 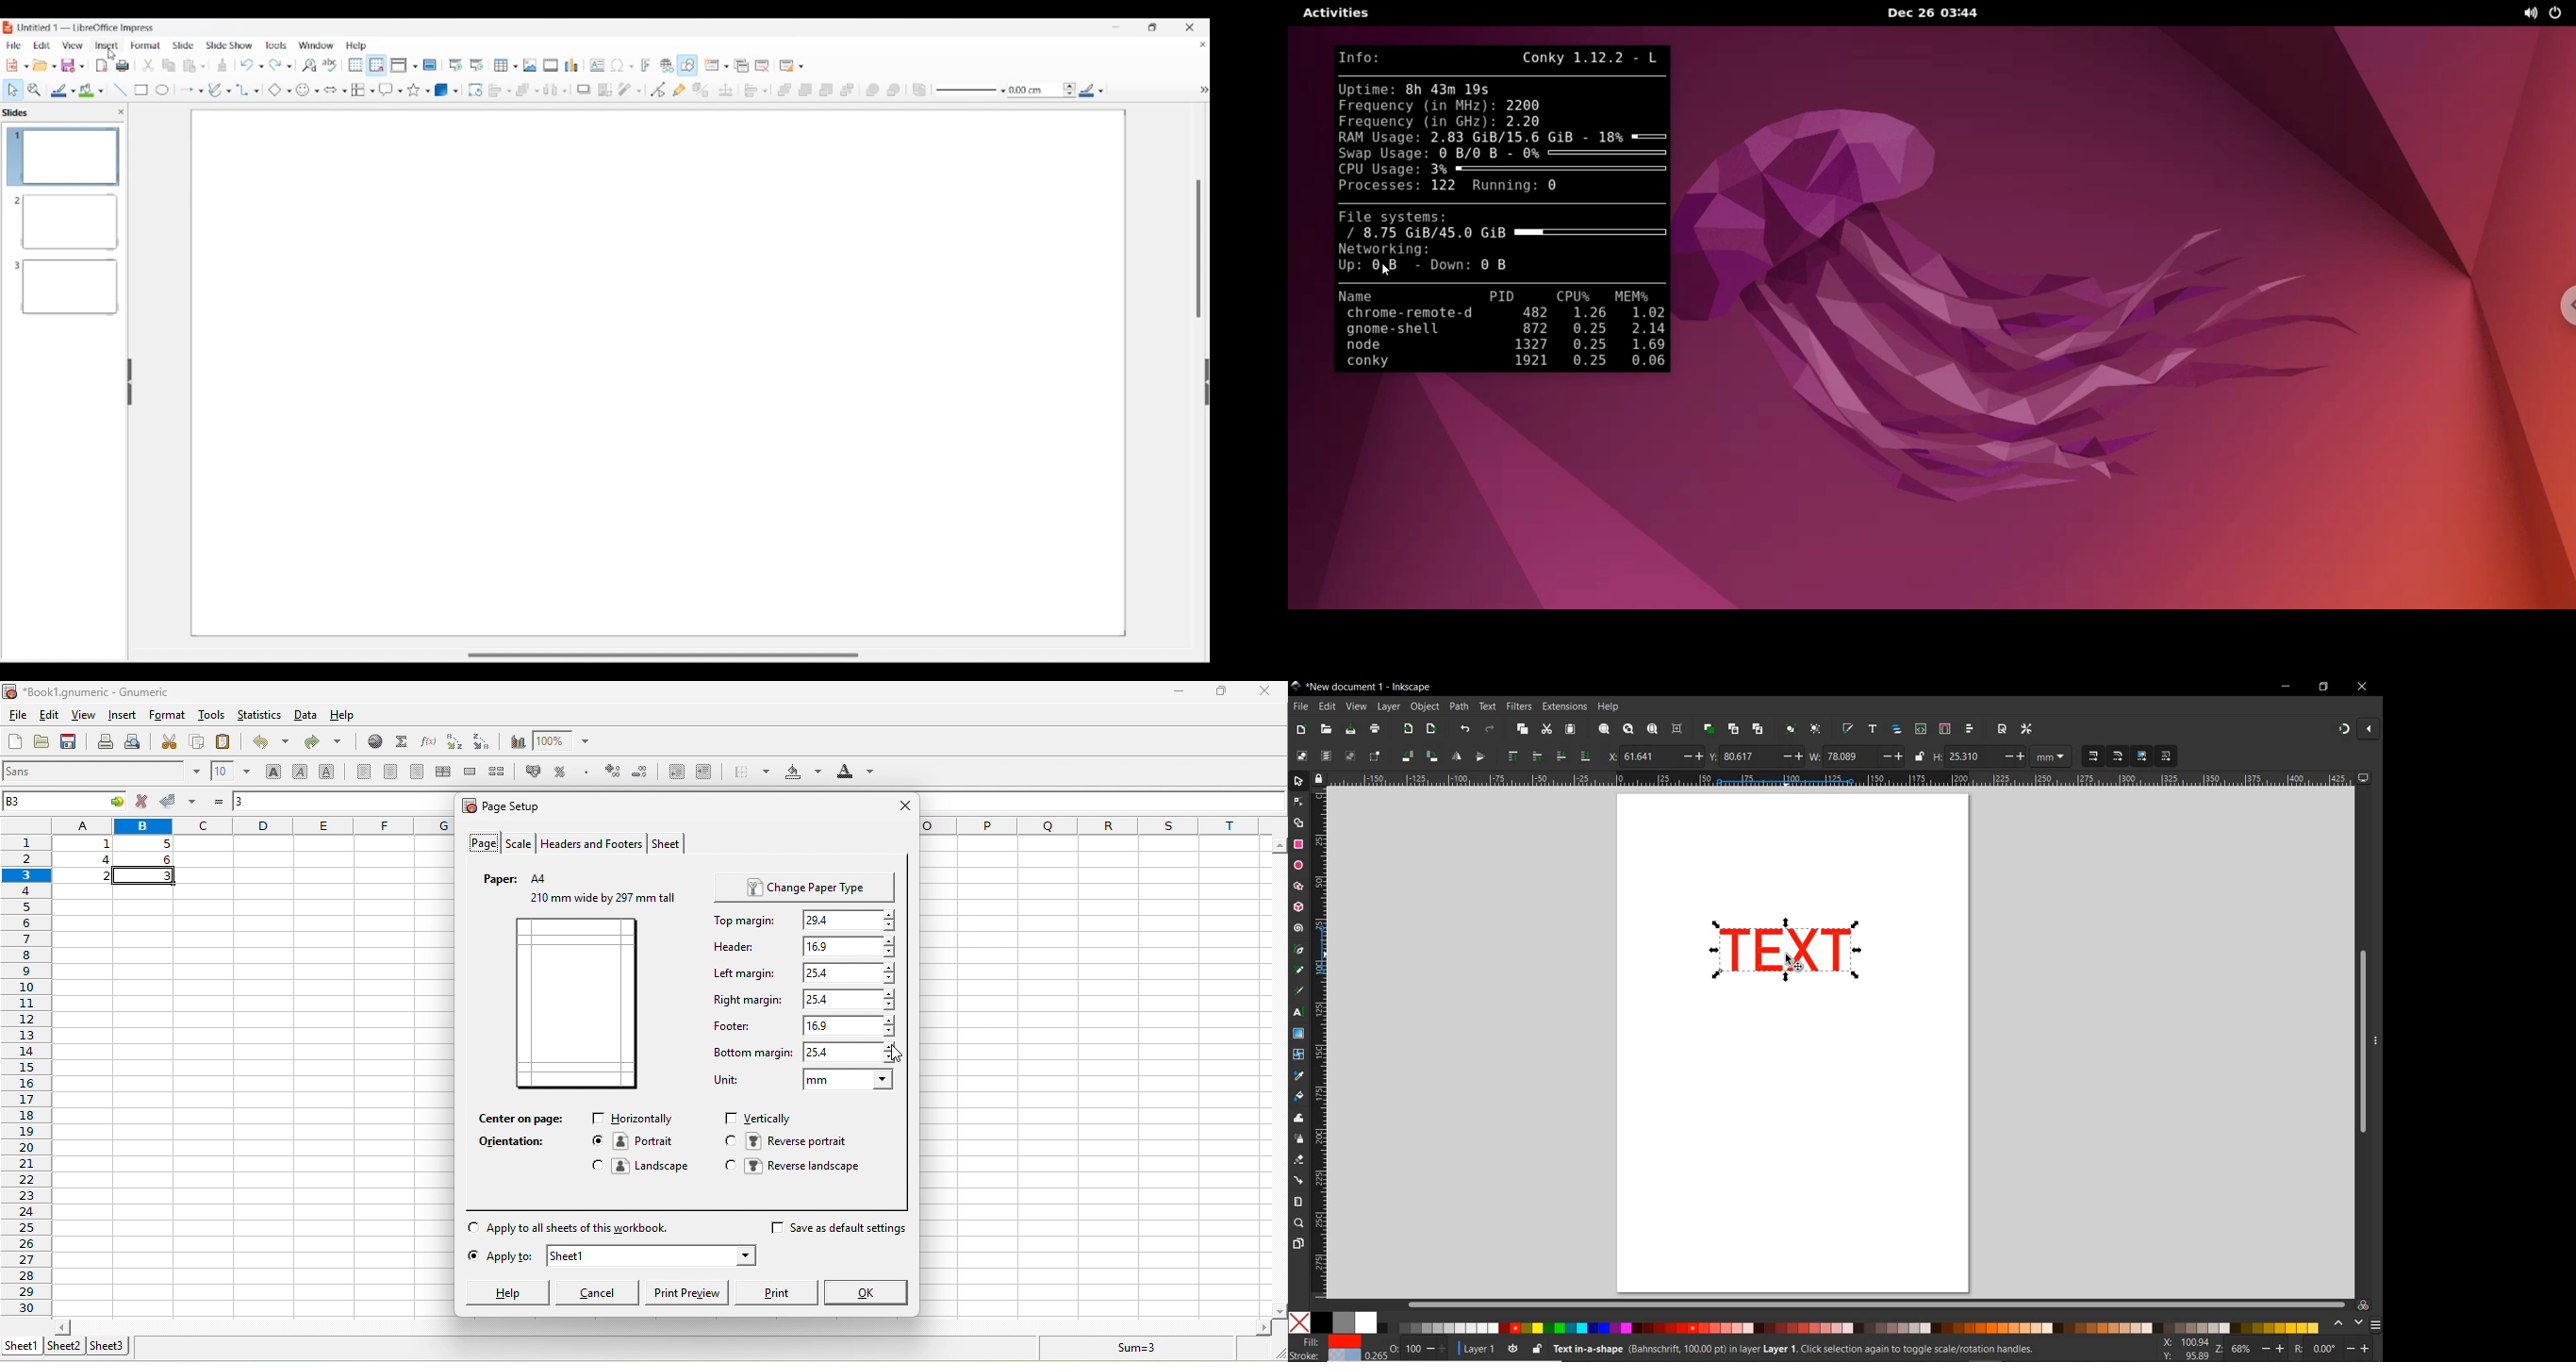 I want to click on Insert ellipse, so click(x=163, y=90).